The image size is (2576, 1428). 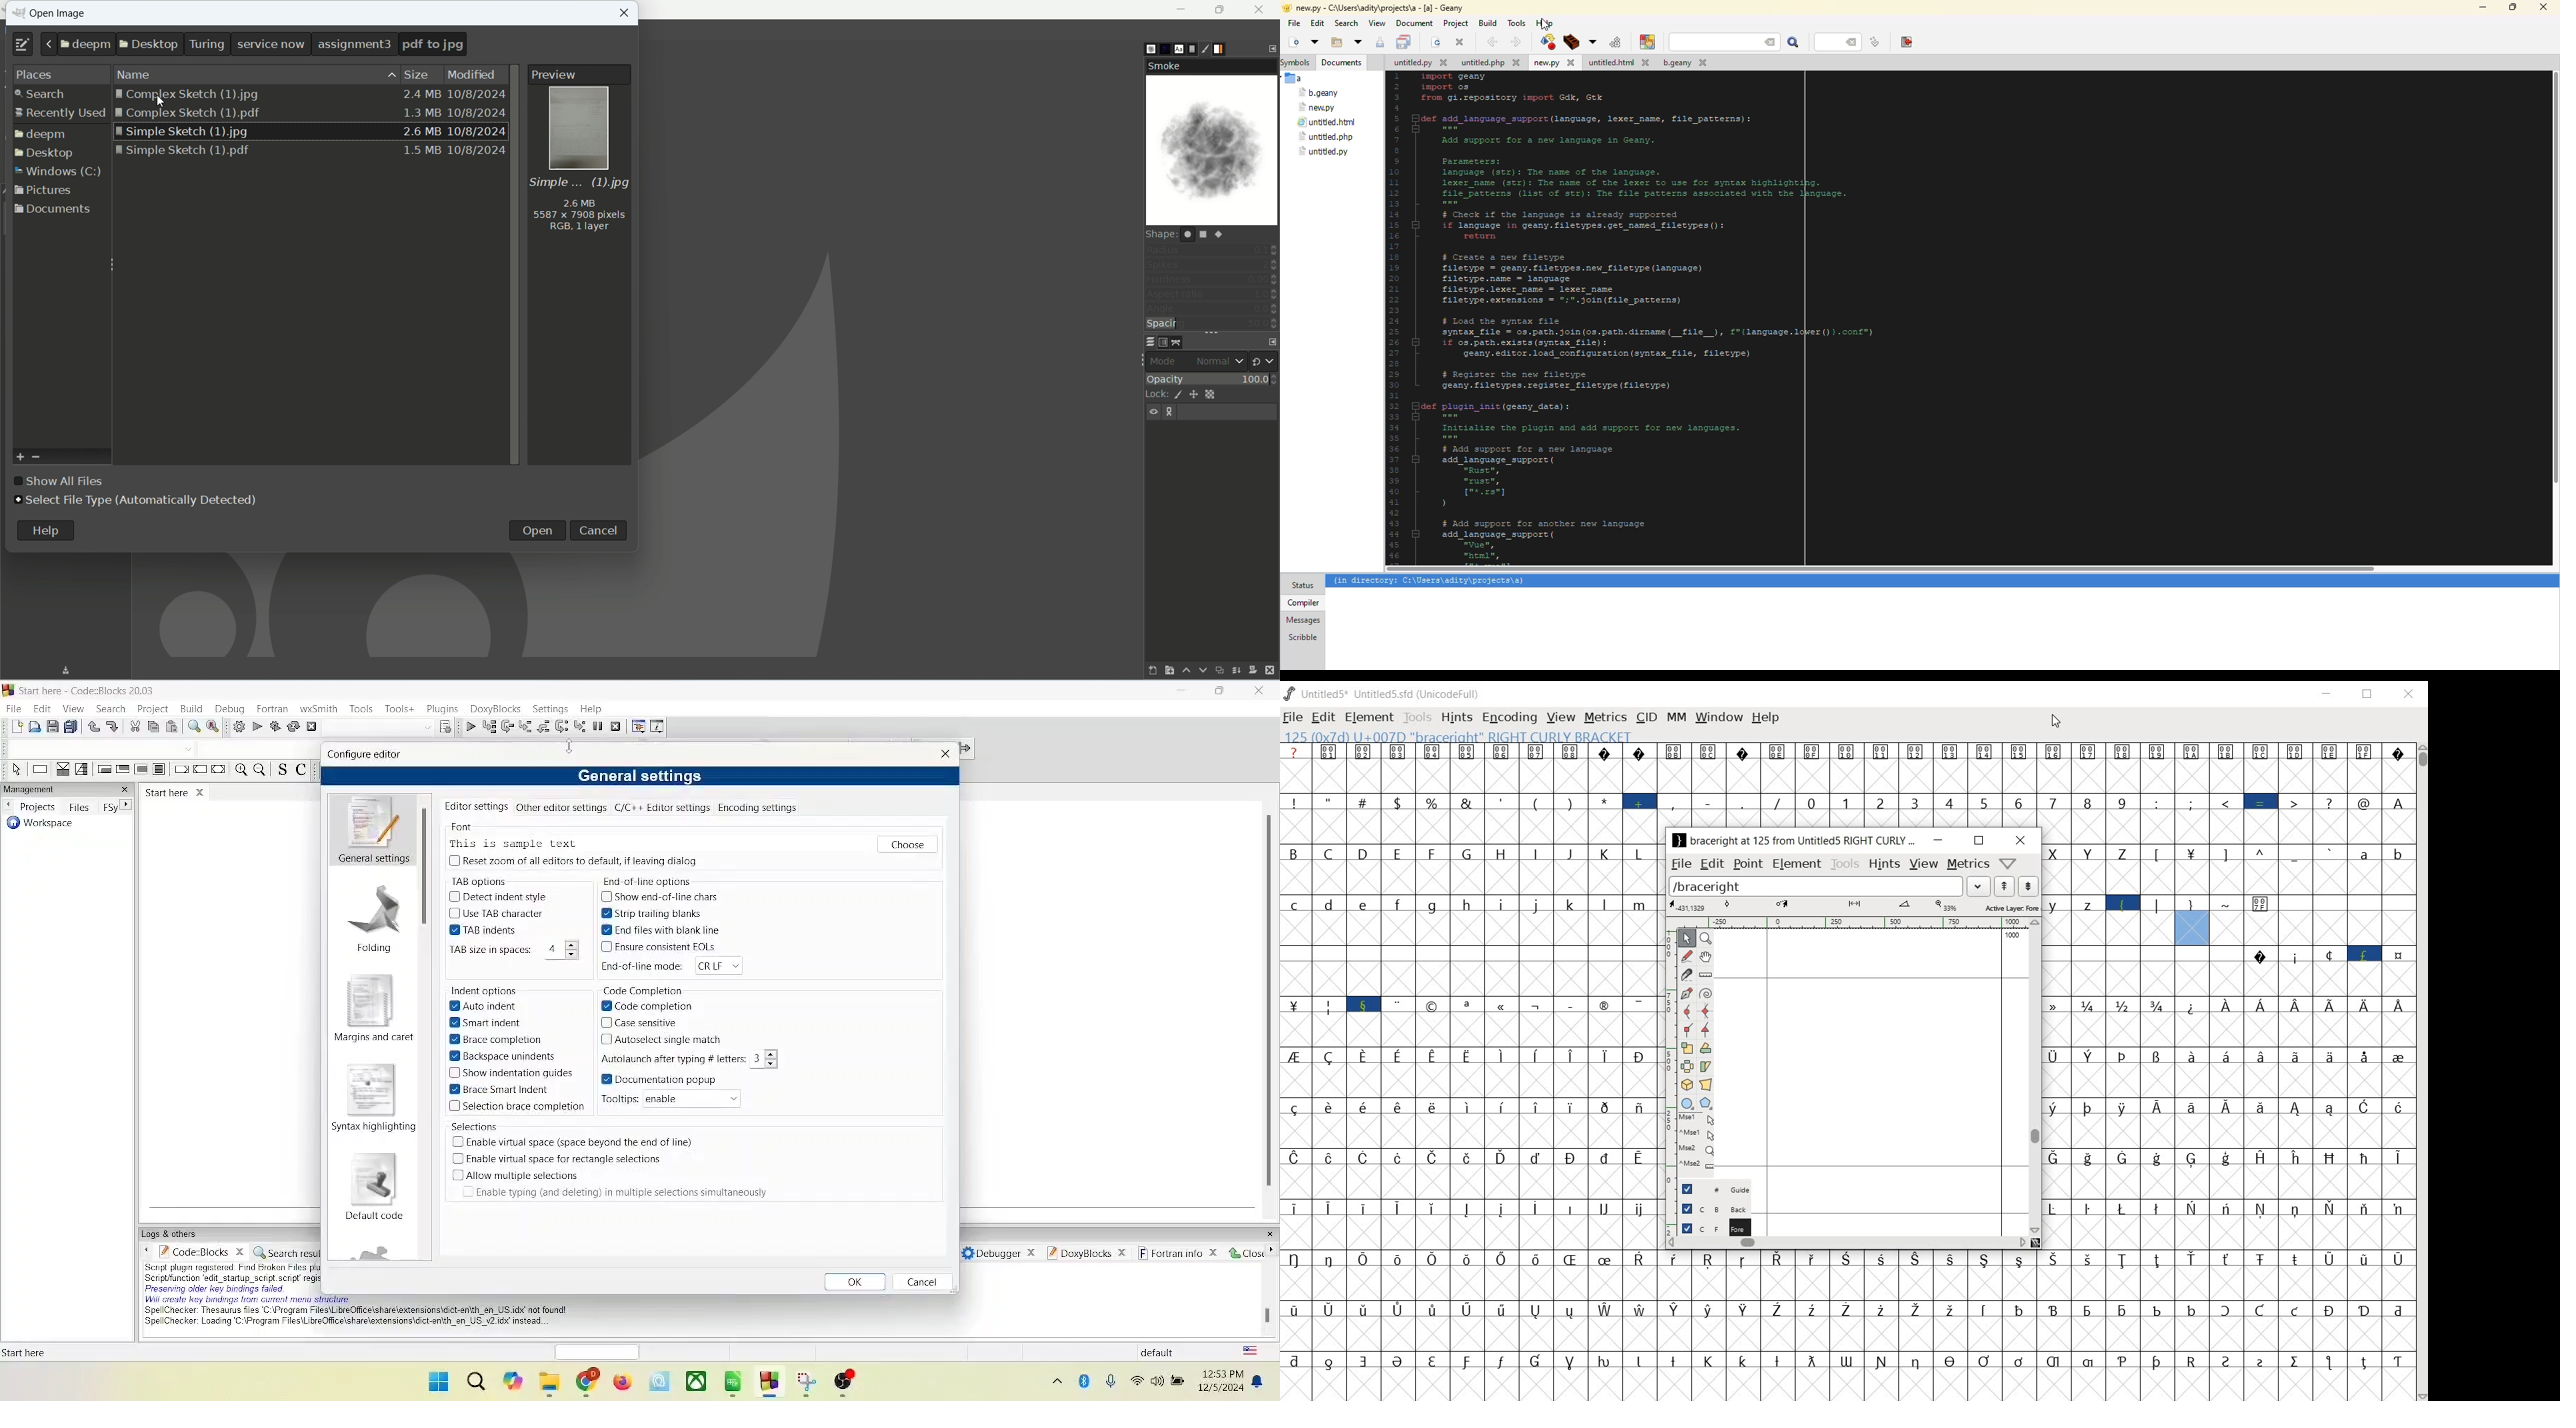 What do you see at coordinates (1157, 1381) in the screenshot?
I see `speaker` at bounding box center [1157, 1381].